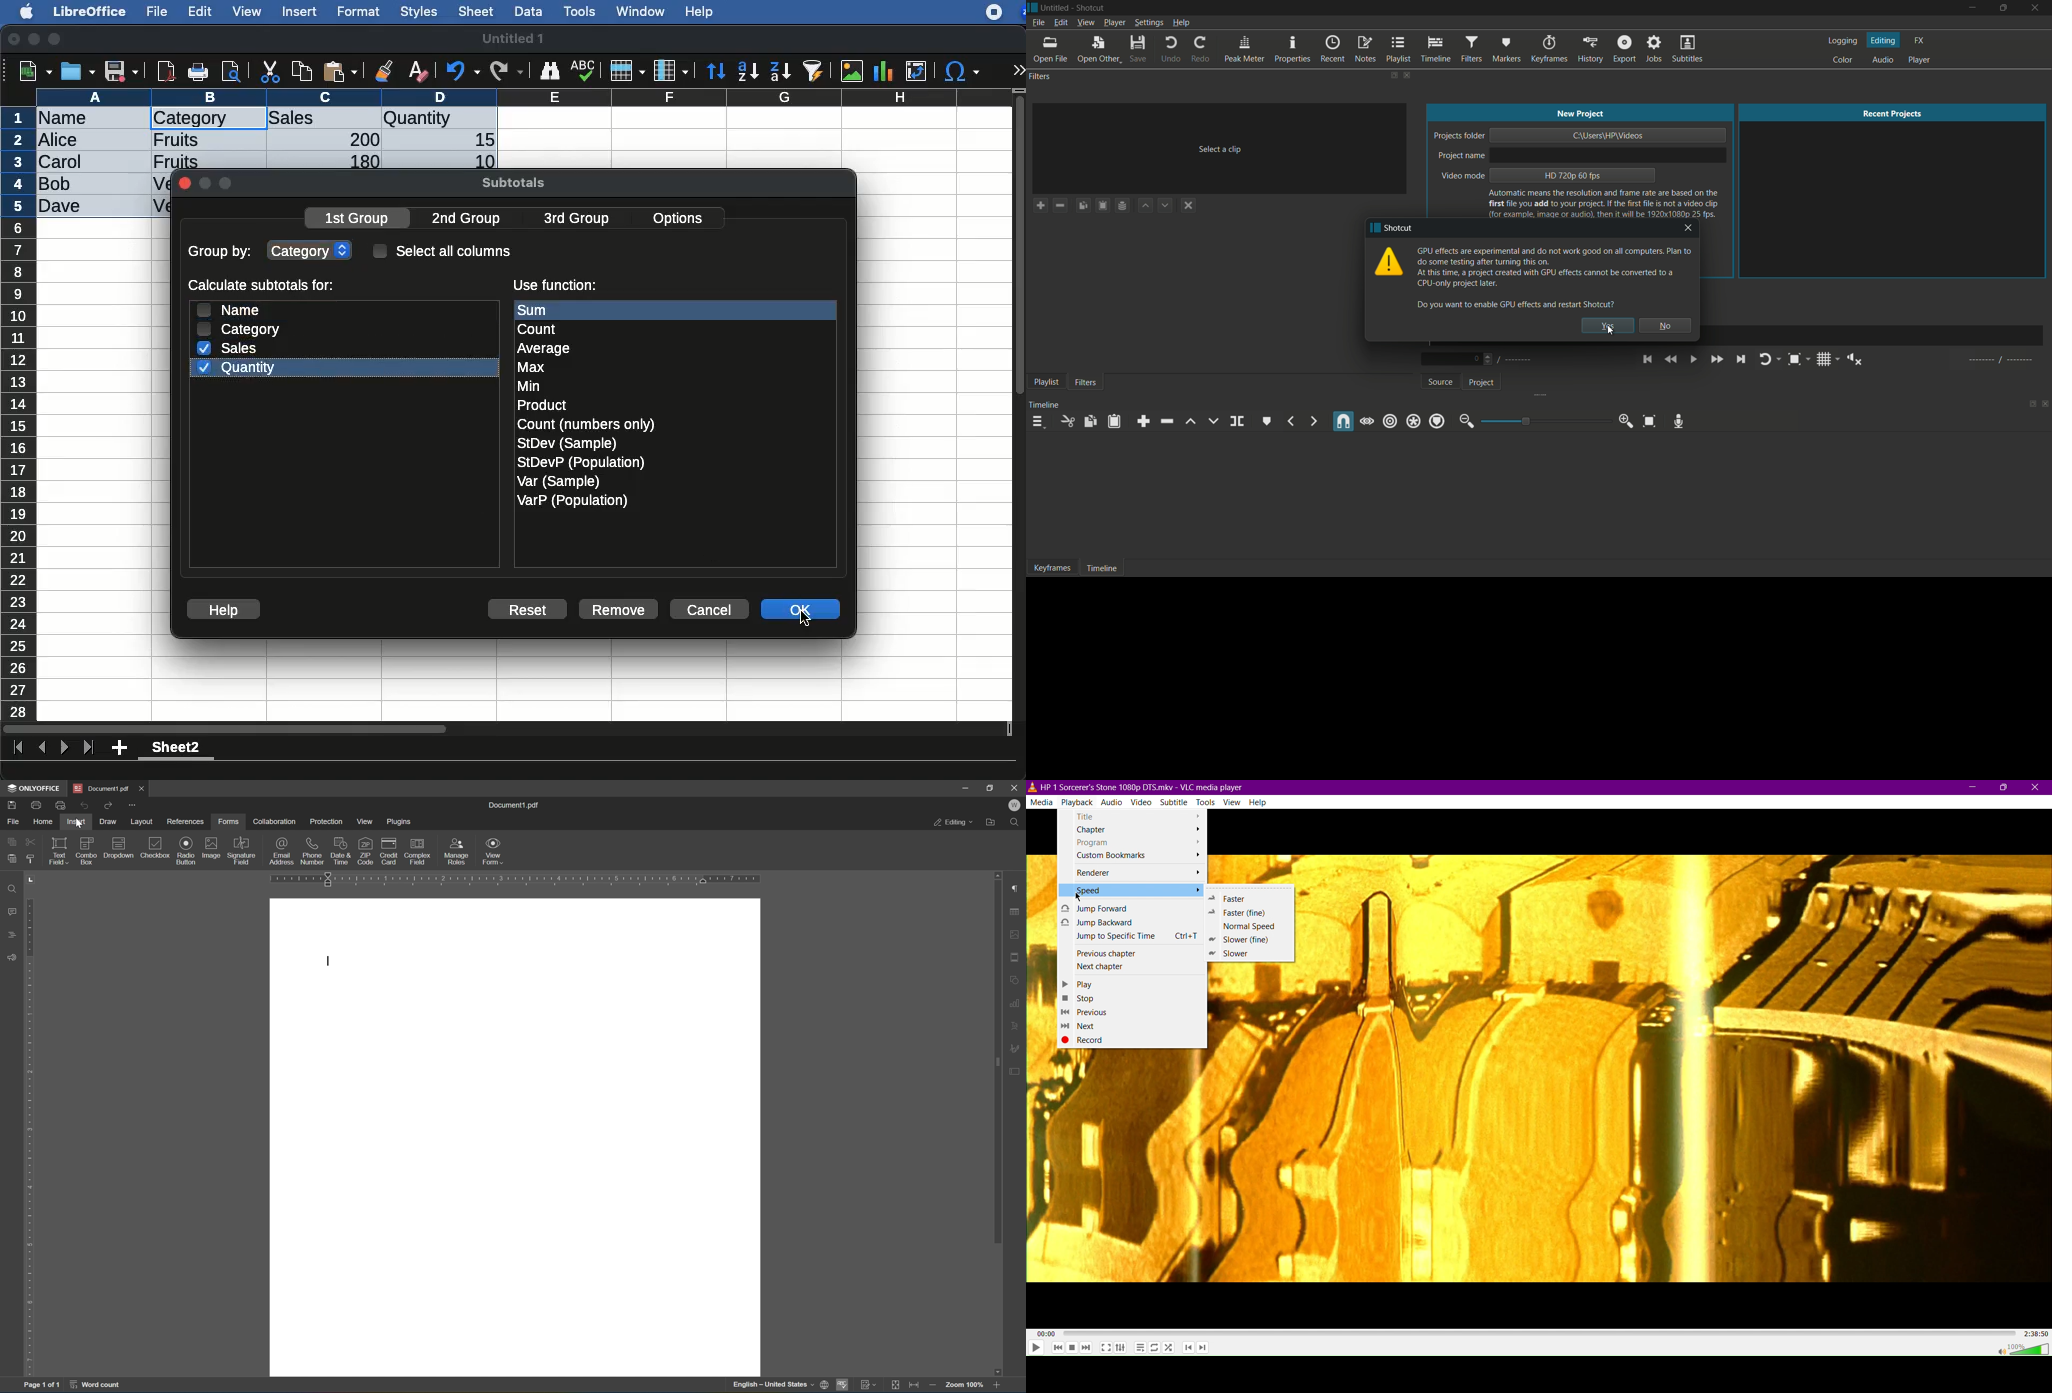 The height and width of the screenshot is (1400, 2072). I want to click on date and time, so click(341, 852).